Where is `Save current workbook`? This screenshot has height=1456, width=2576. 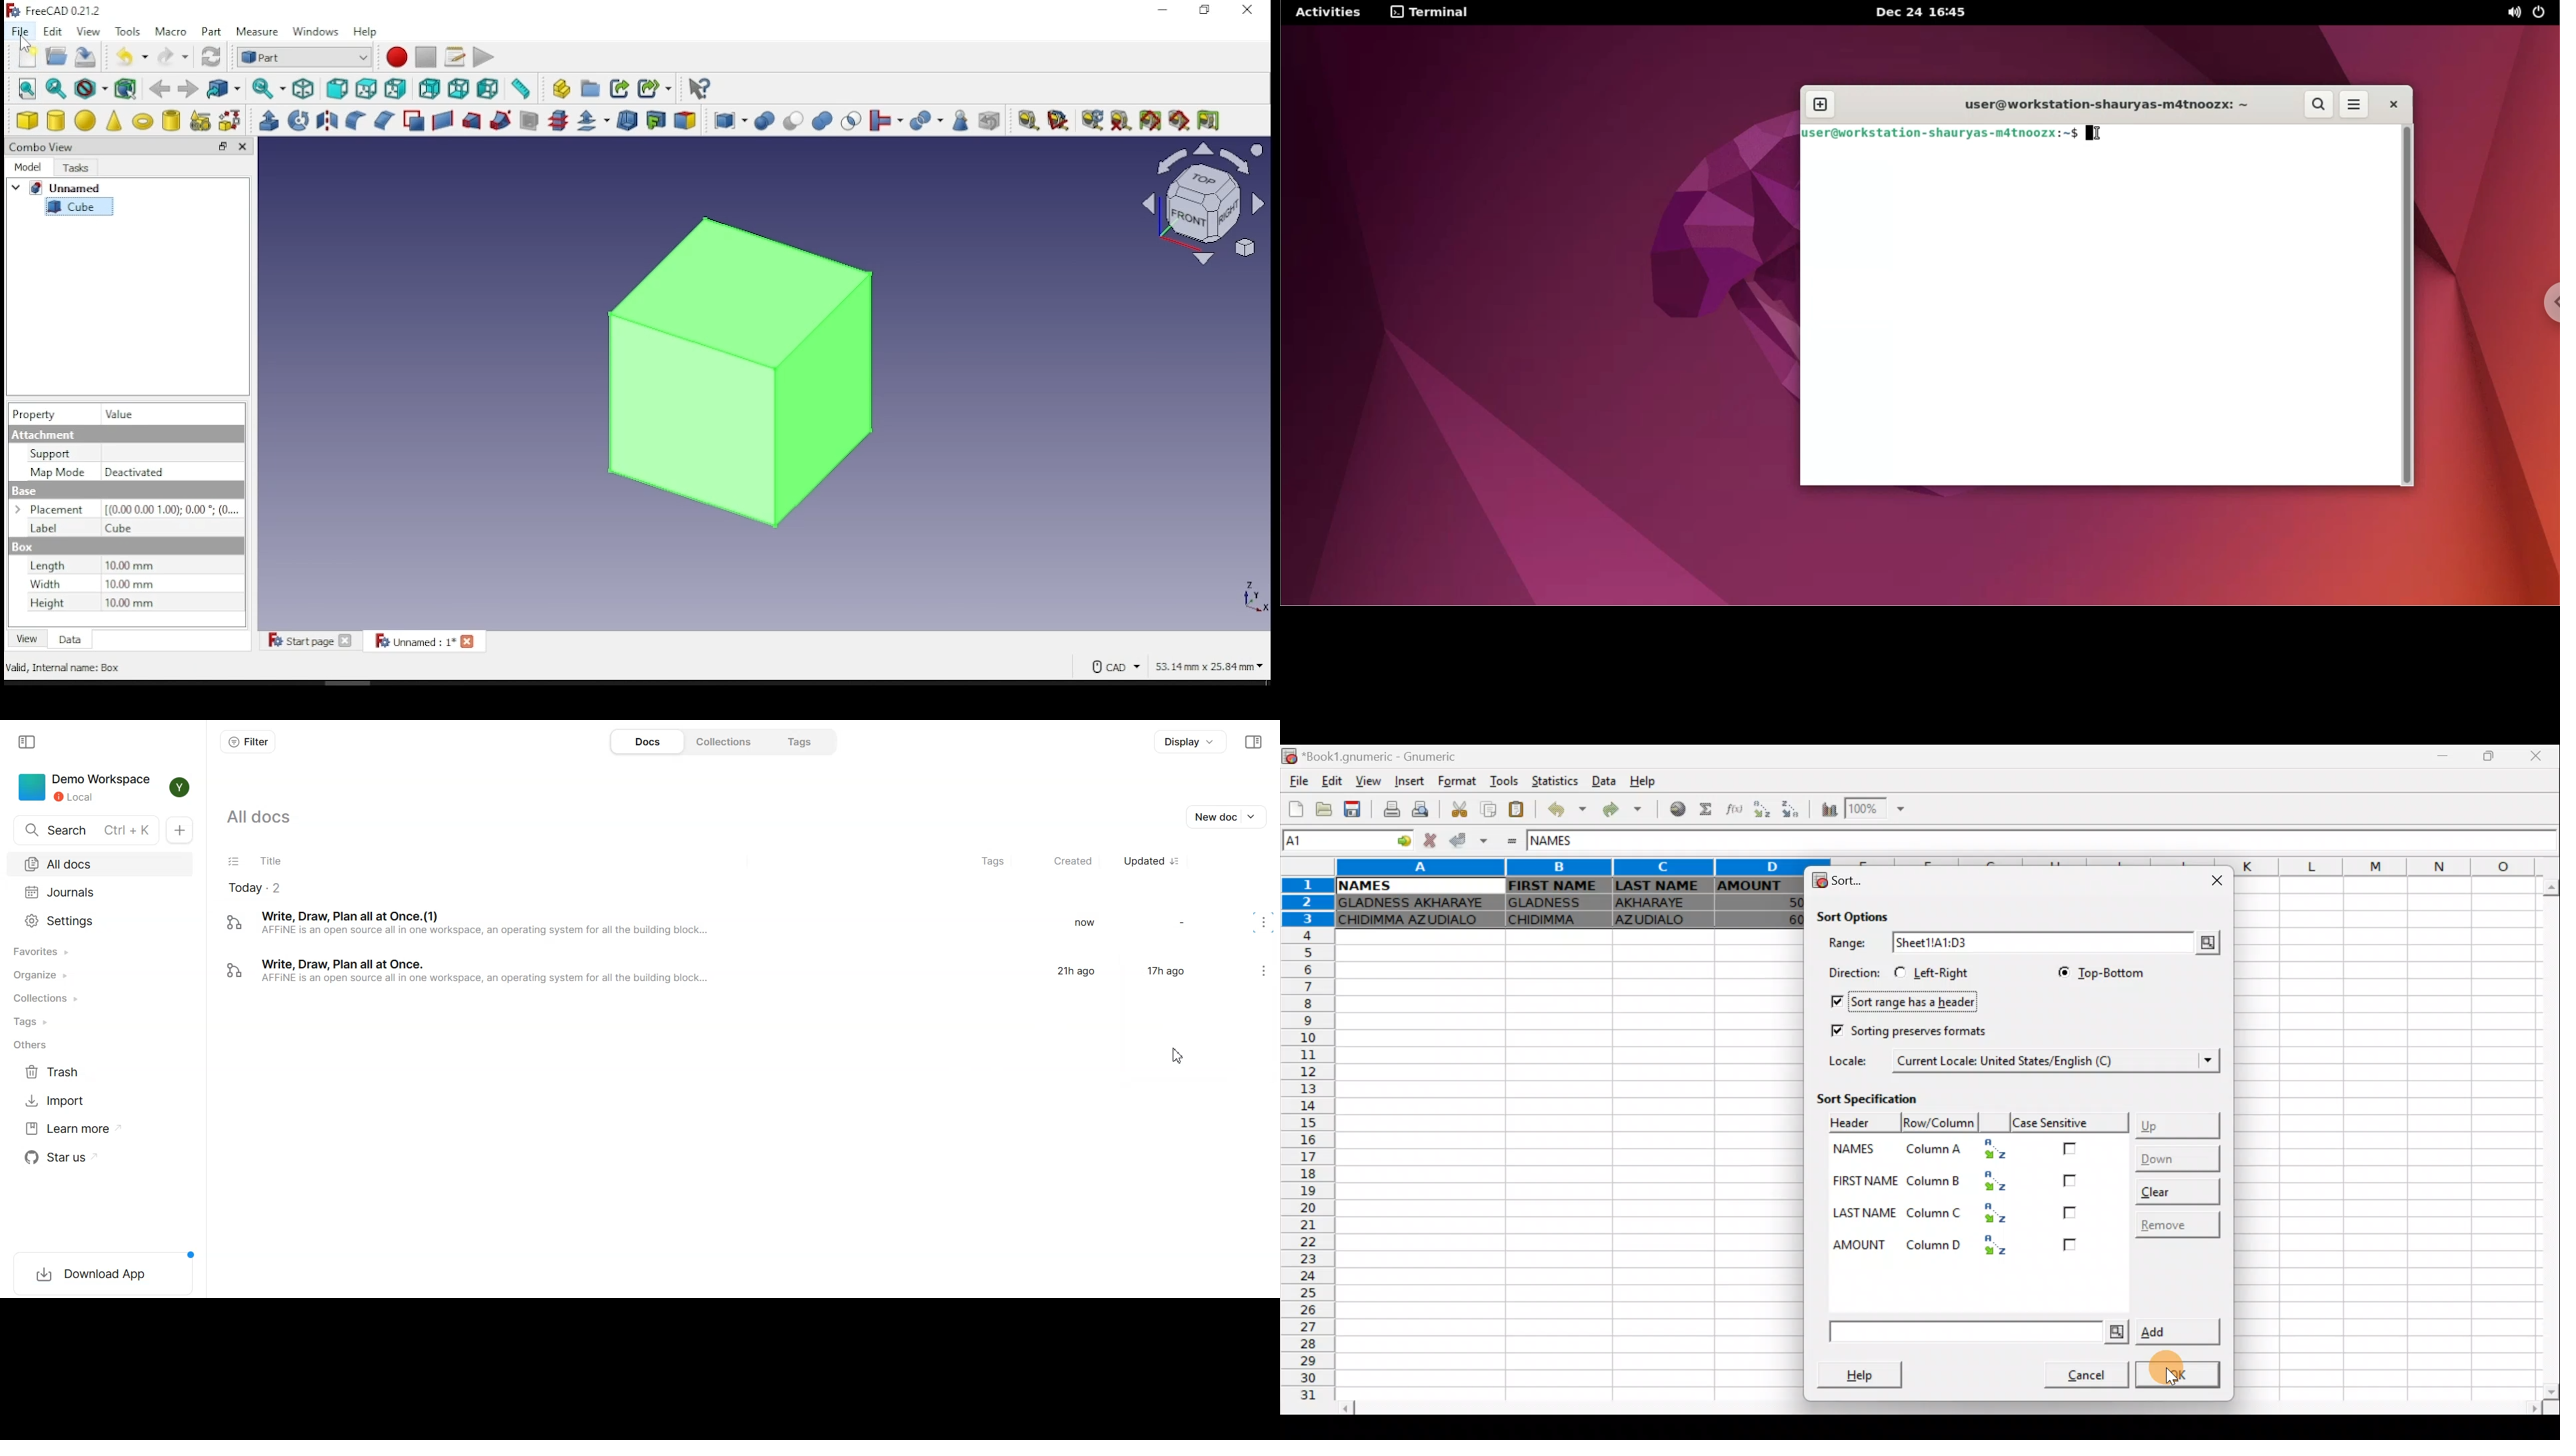 Save current workbook is located at coordinates (1355, 808).